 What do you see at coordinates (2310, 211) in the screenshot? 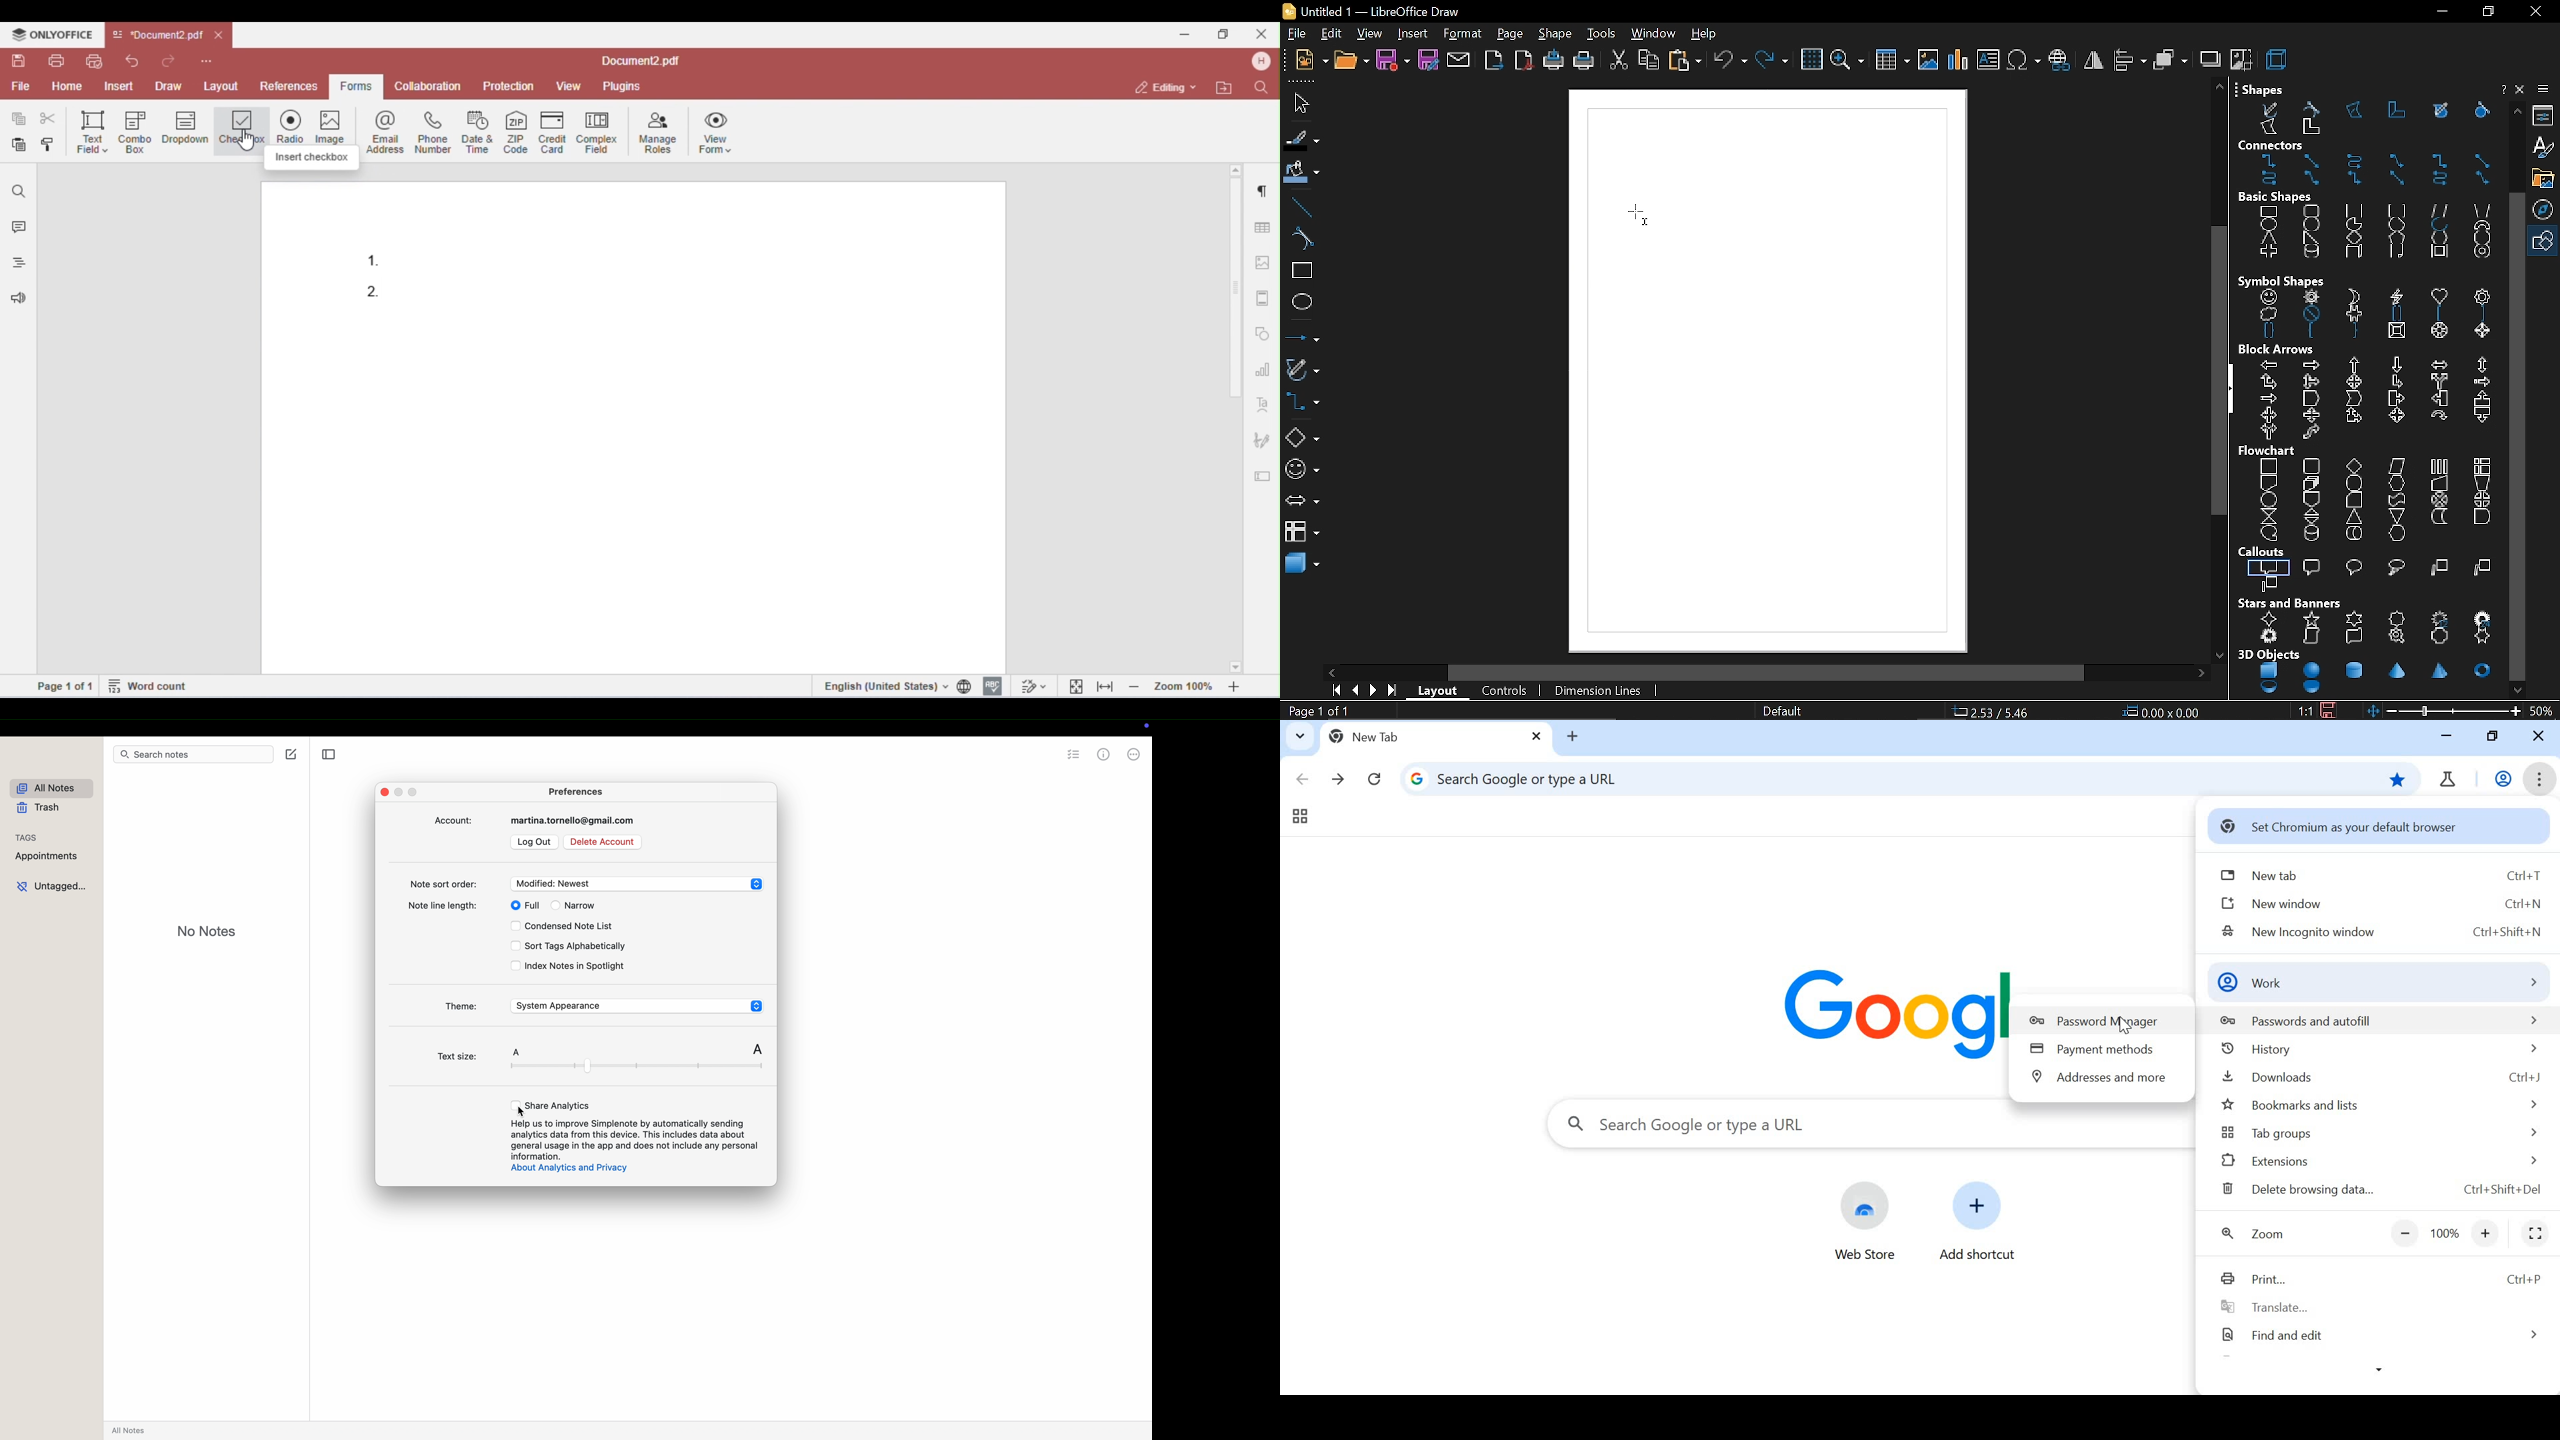
I see `rounded rectangle` at bounding box center [2310, 211].